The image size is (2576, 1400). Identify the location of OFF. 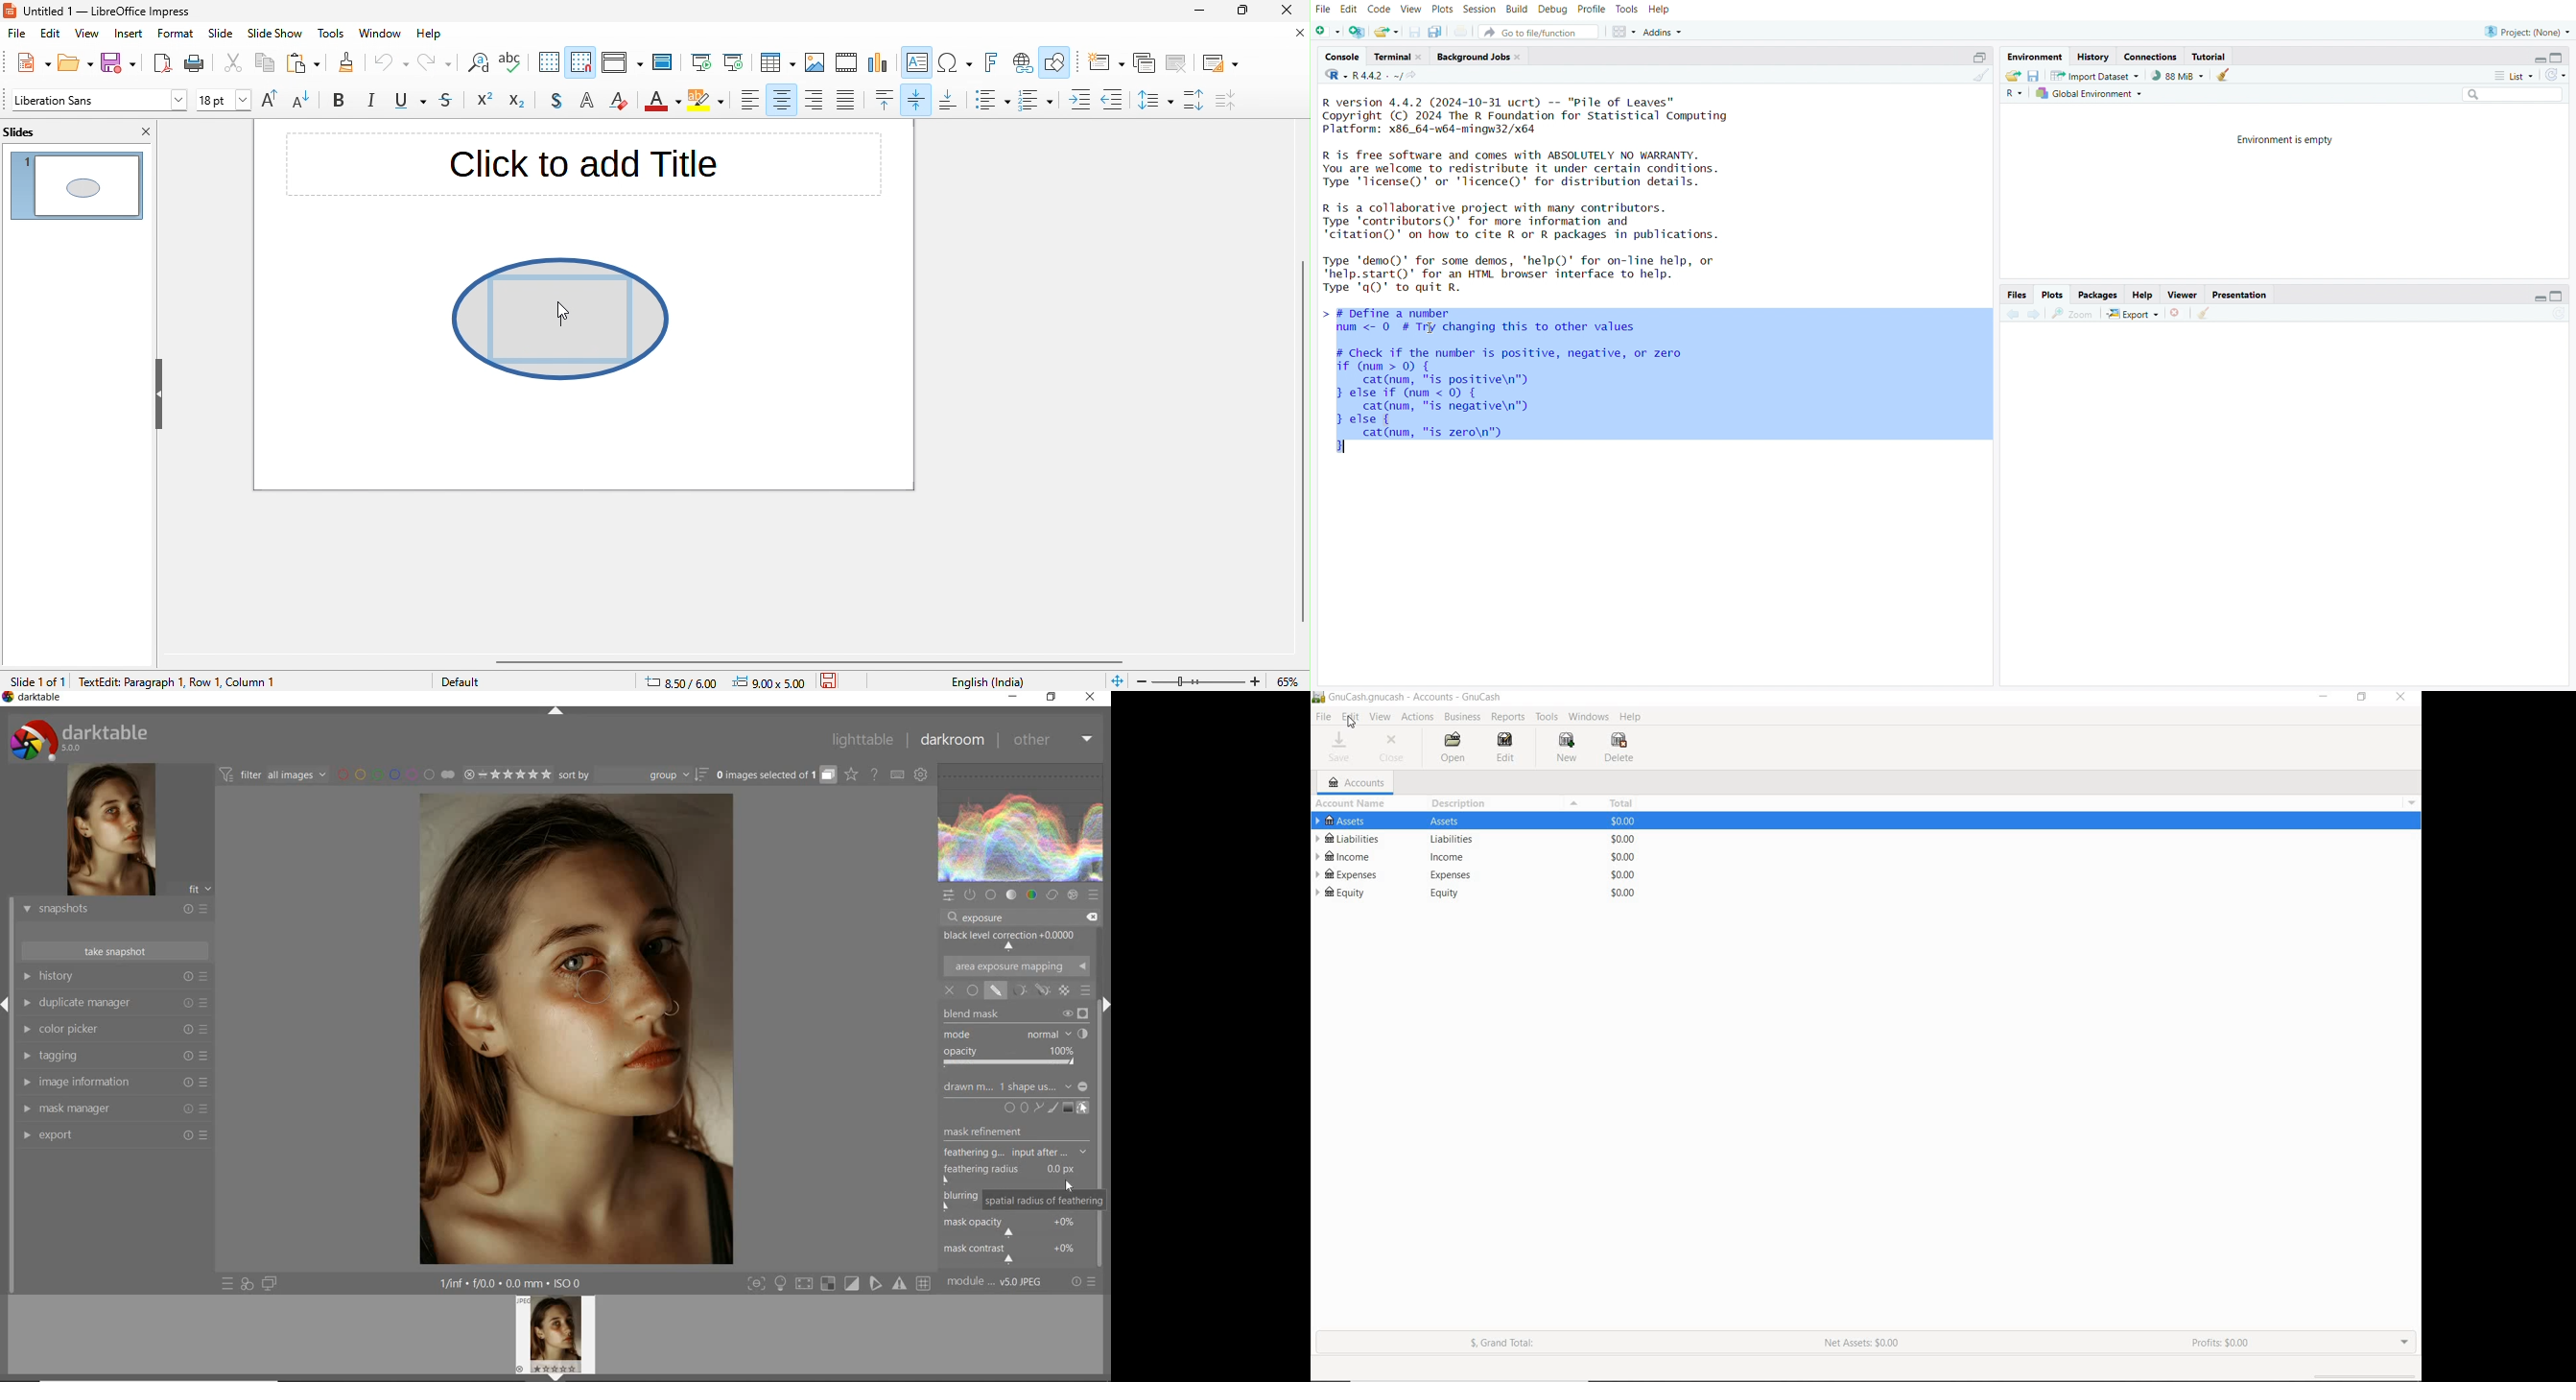
(951, 990).